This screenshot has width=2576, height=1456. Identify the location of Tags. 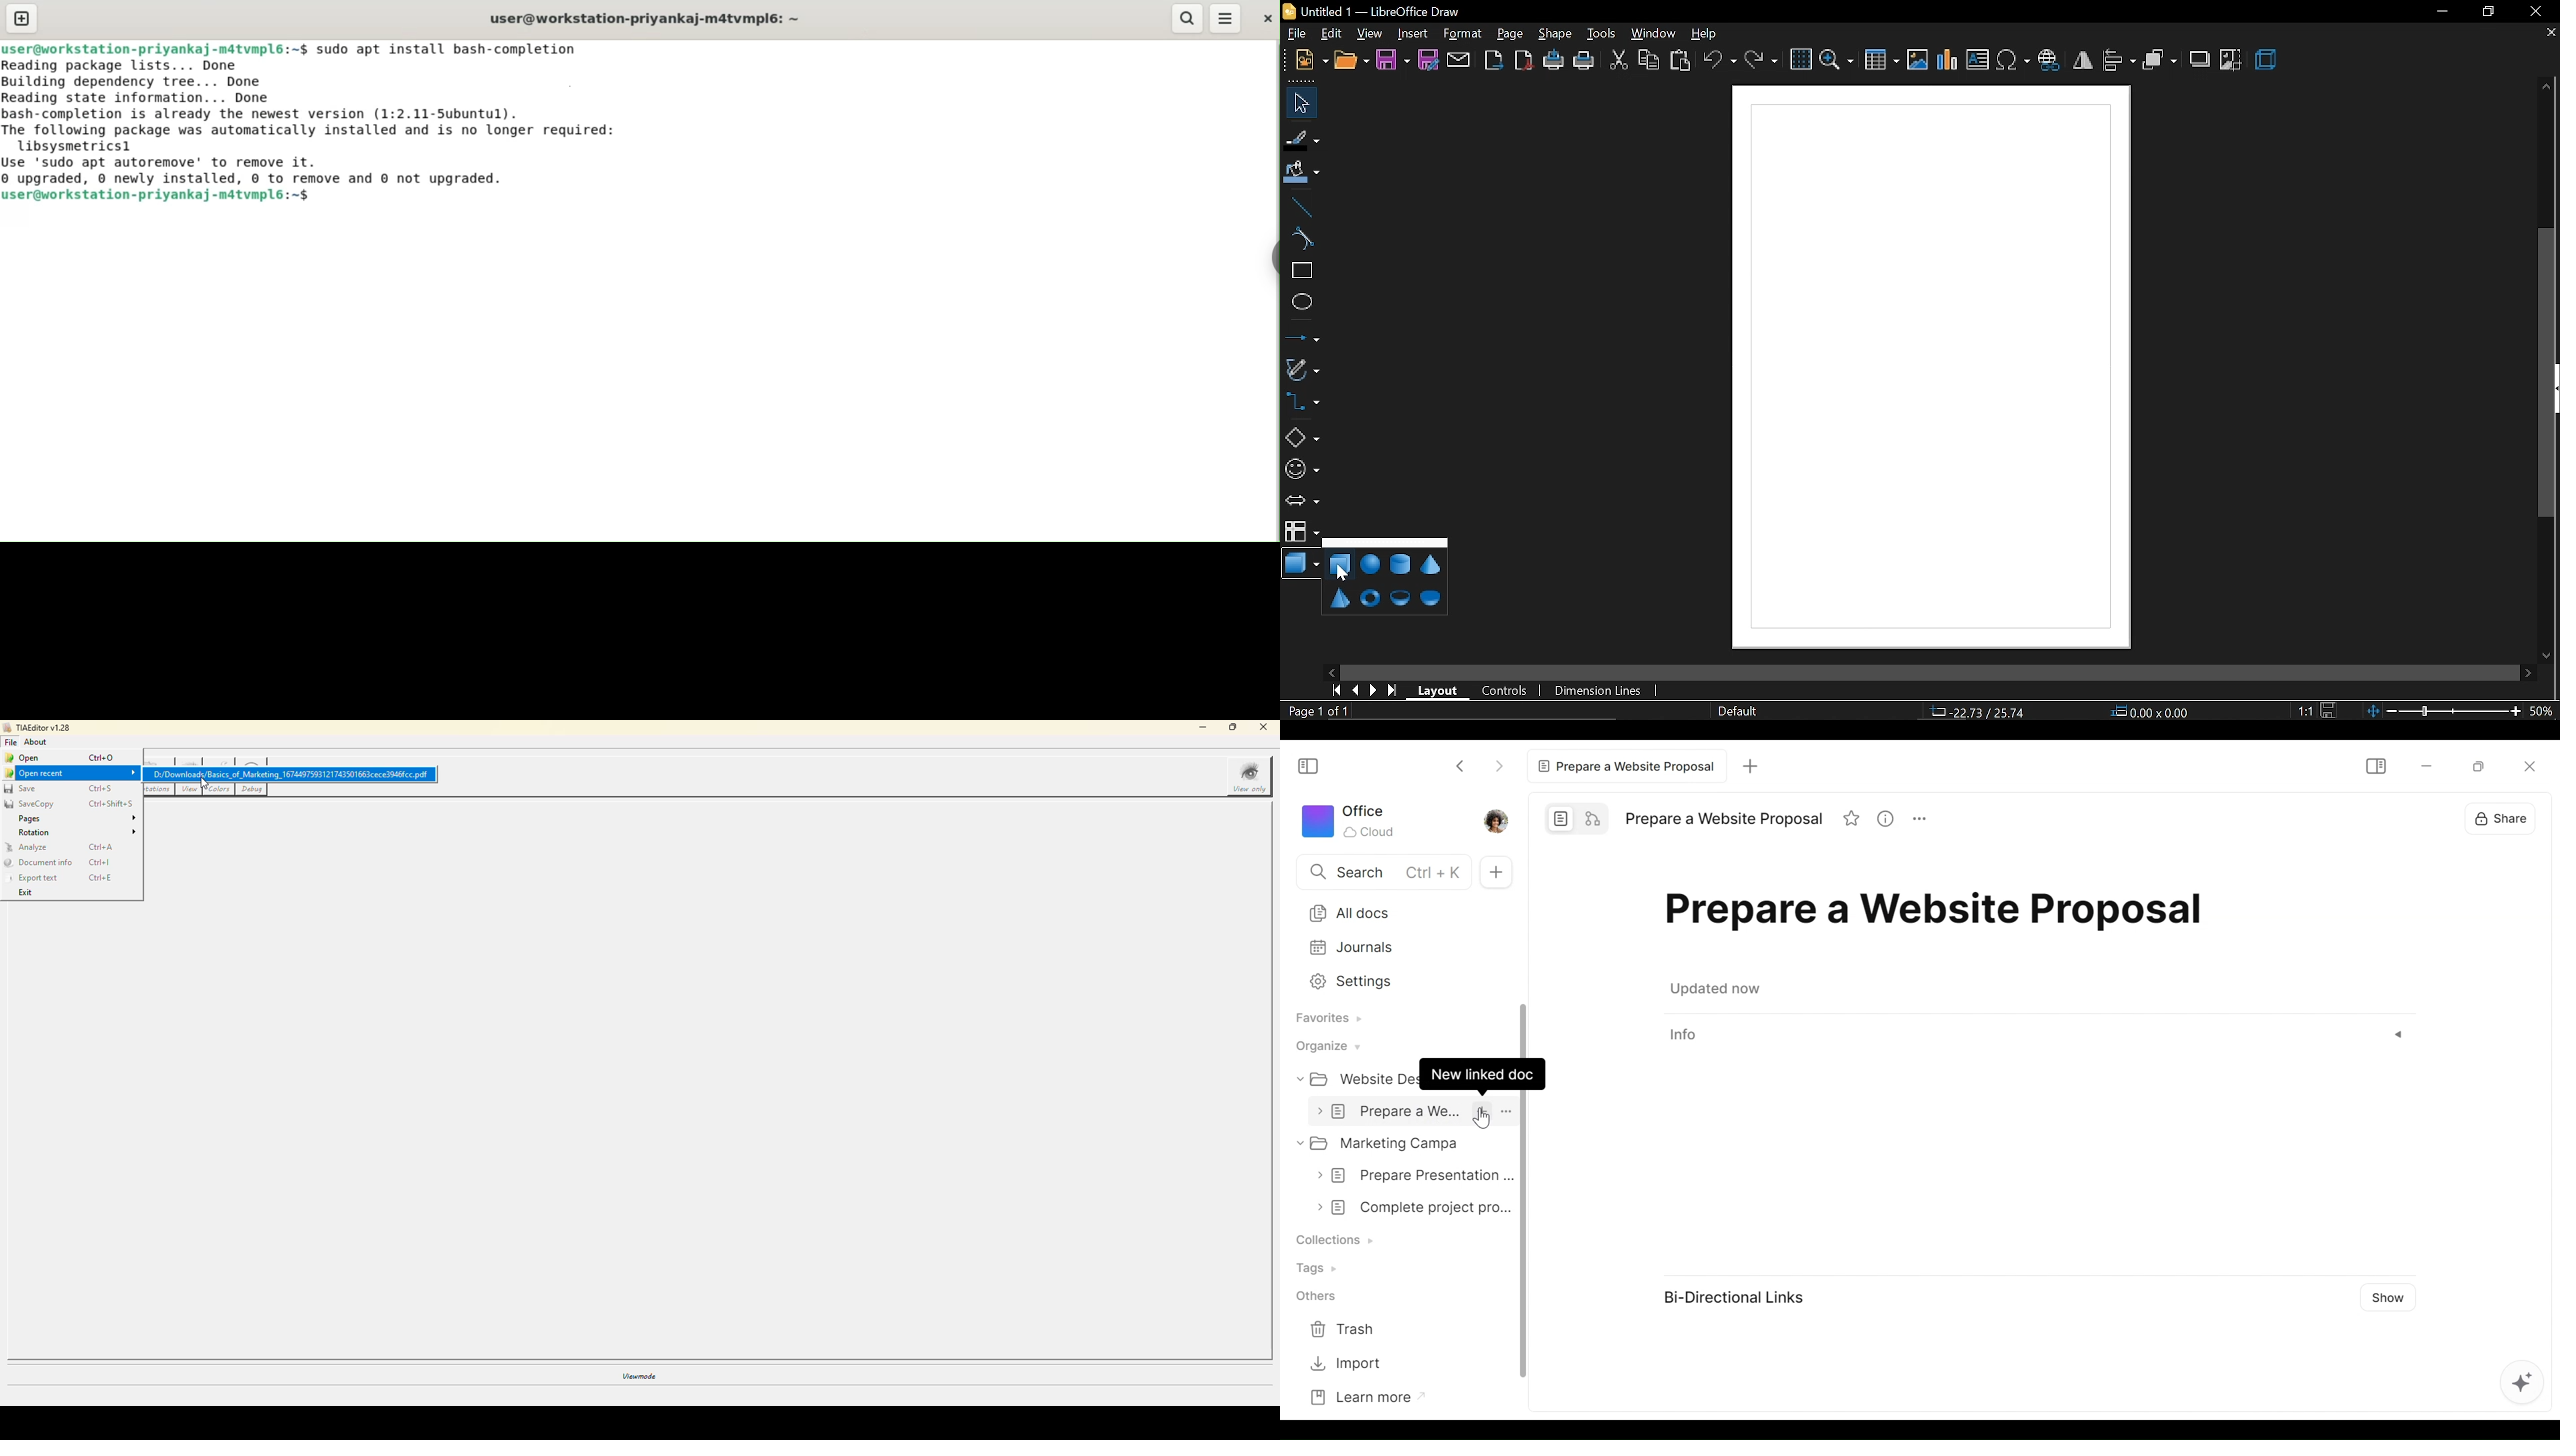
(1315, 1270).